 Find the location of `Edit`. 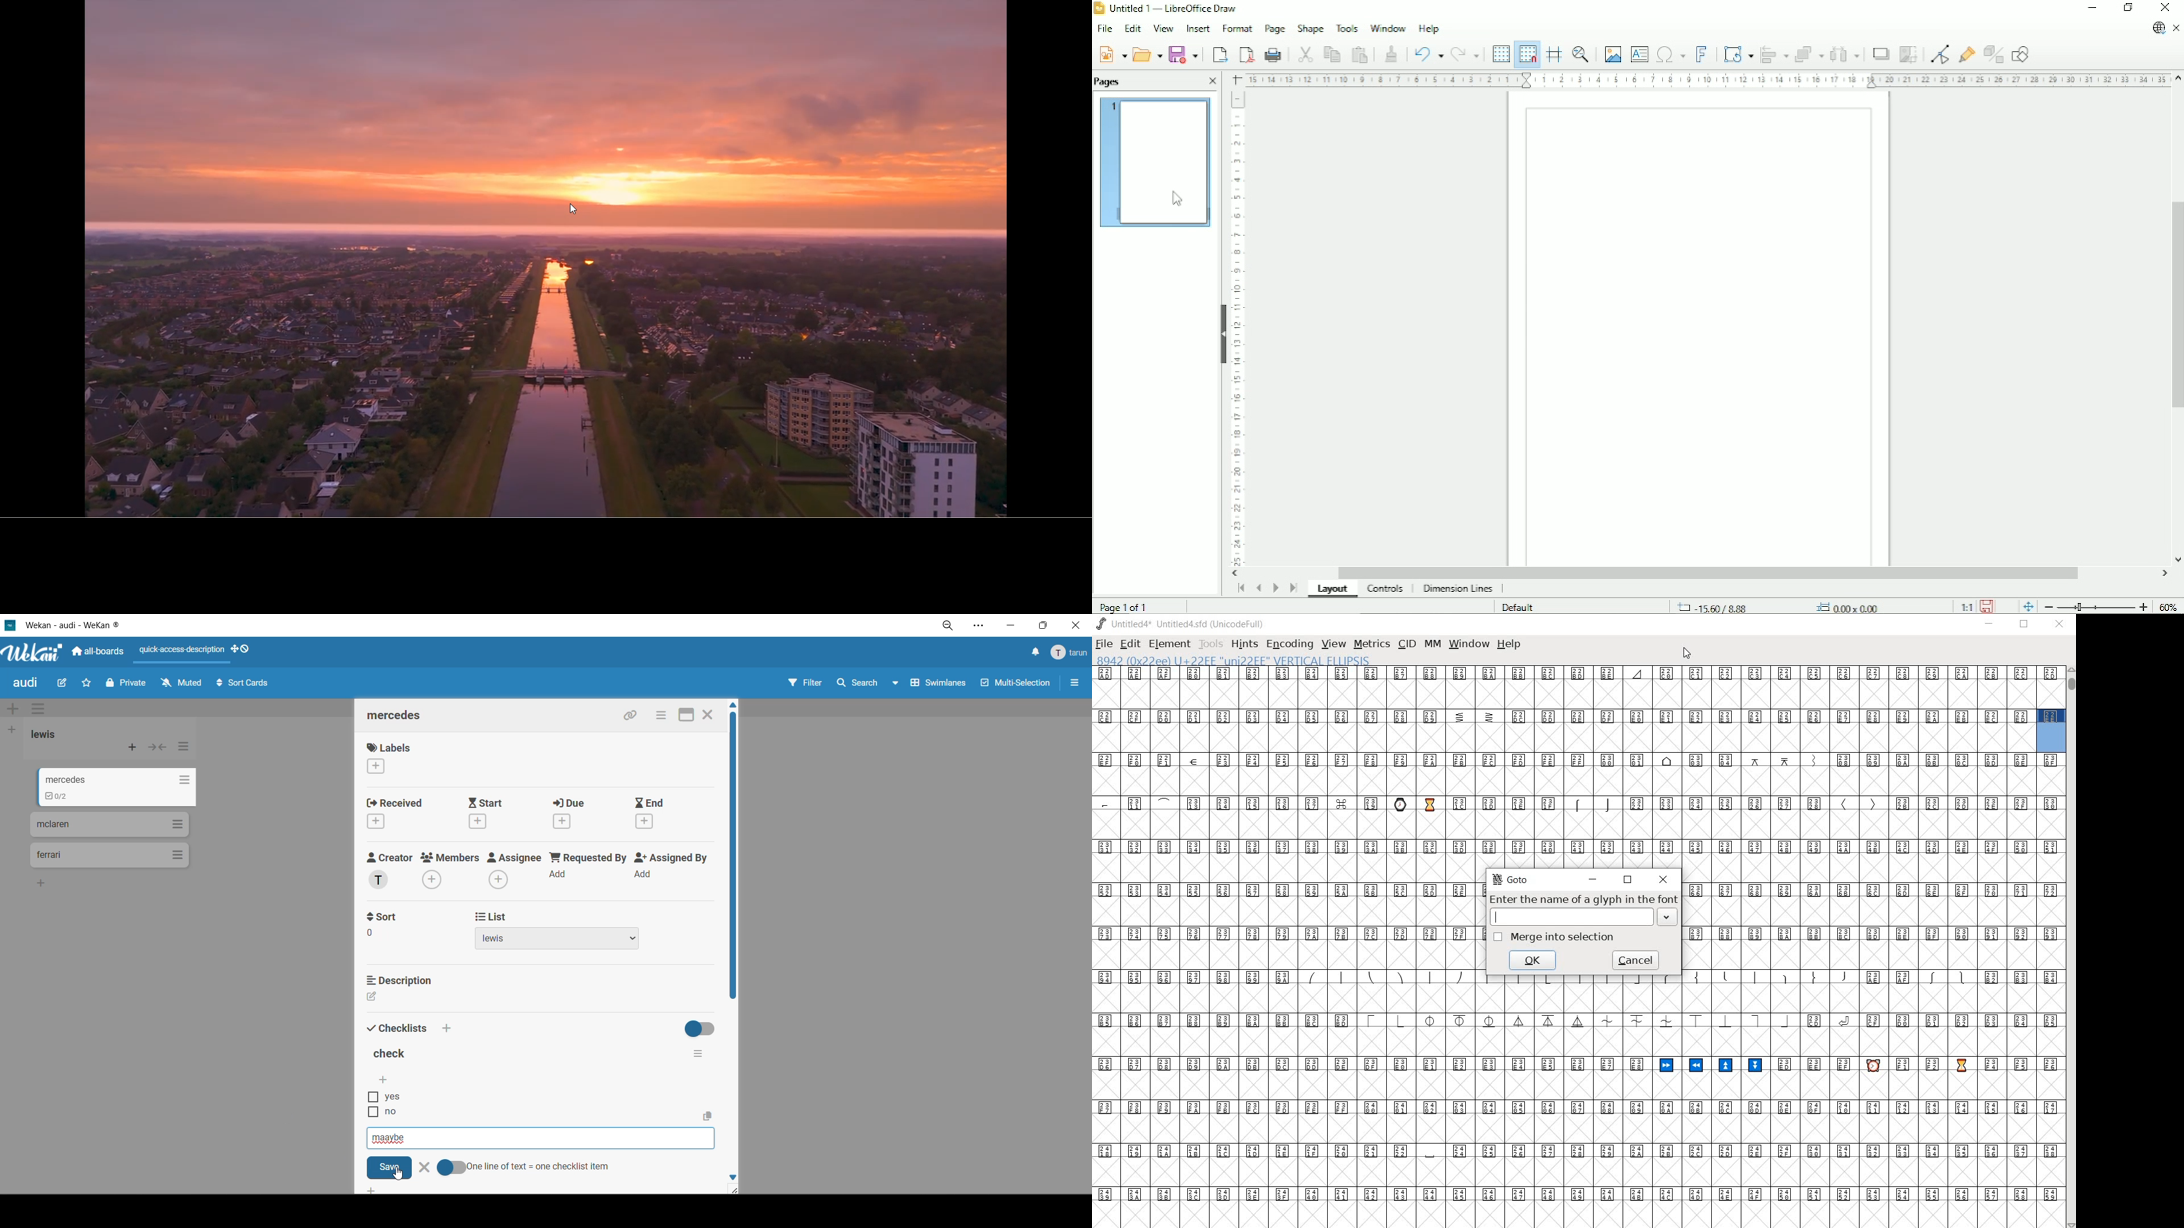

Edit is located at coordinates (1131, 29).